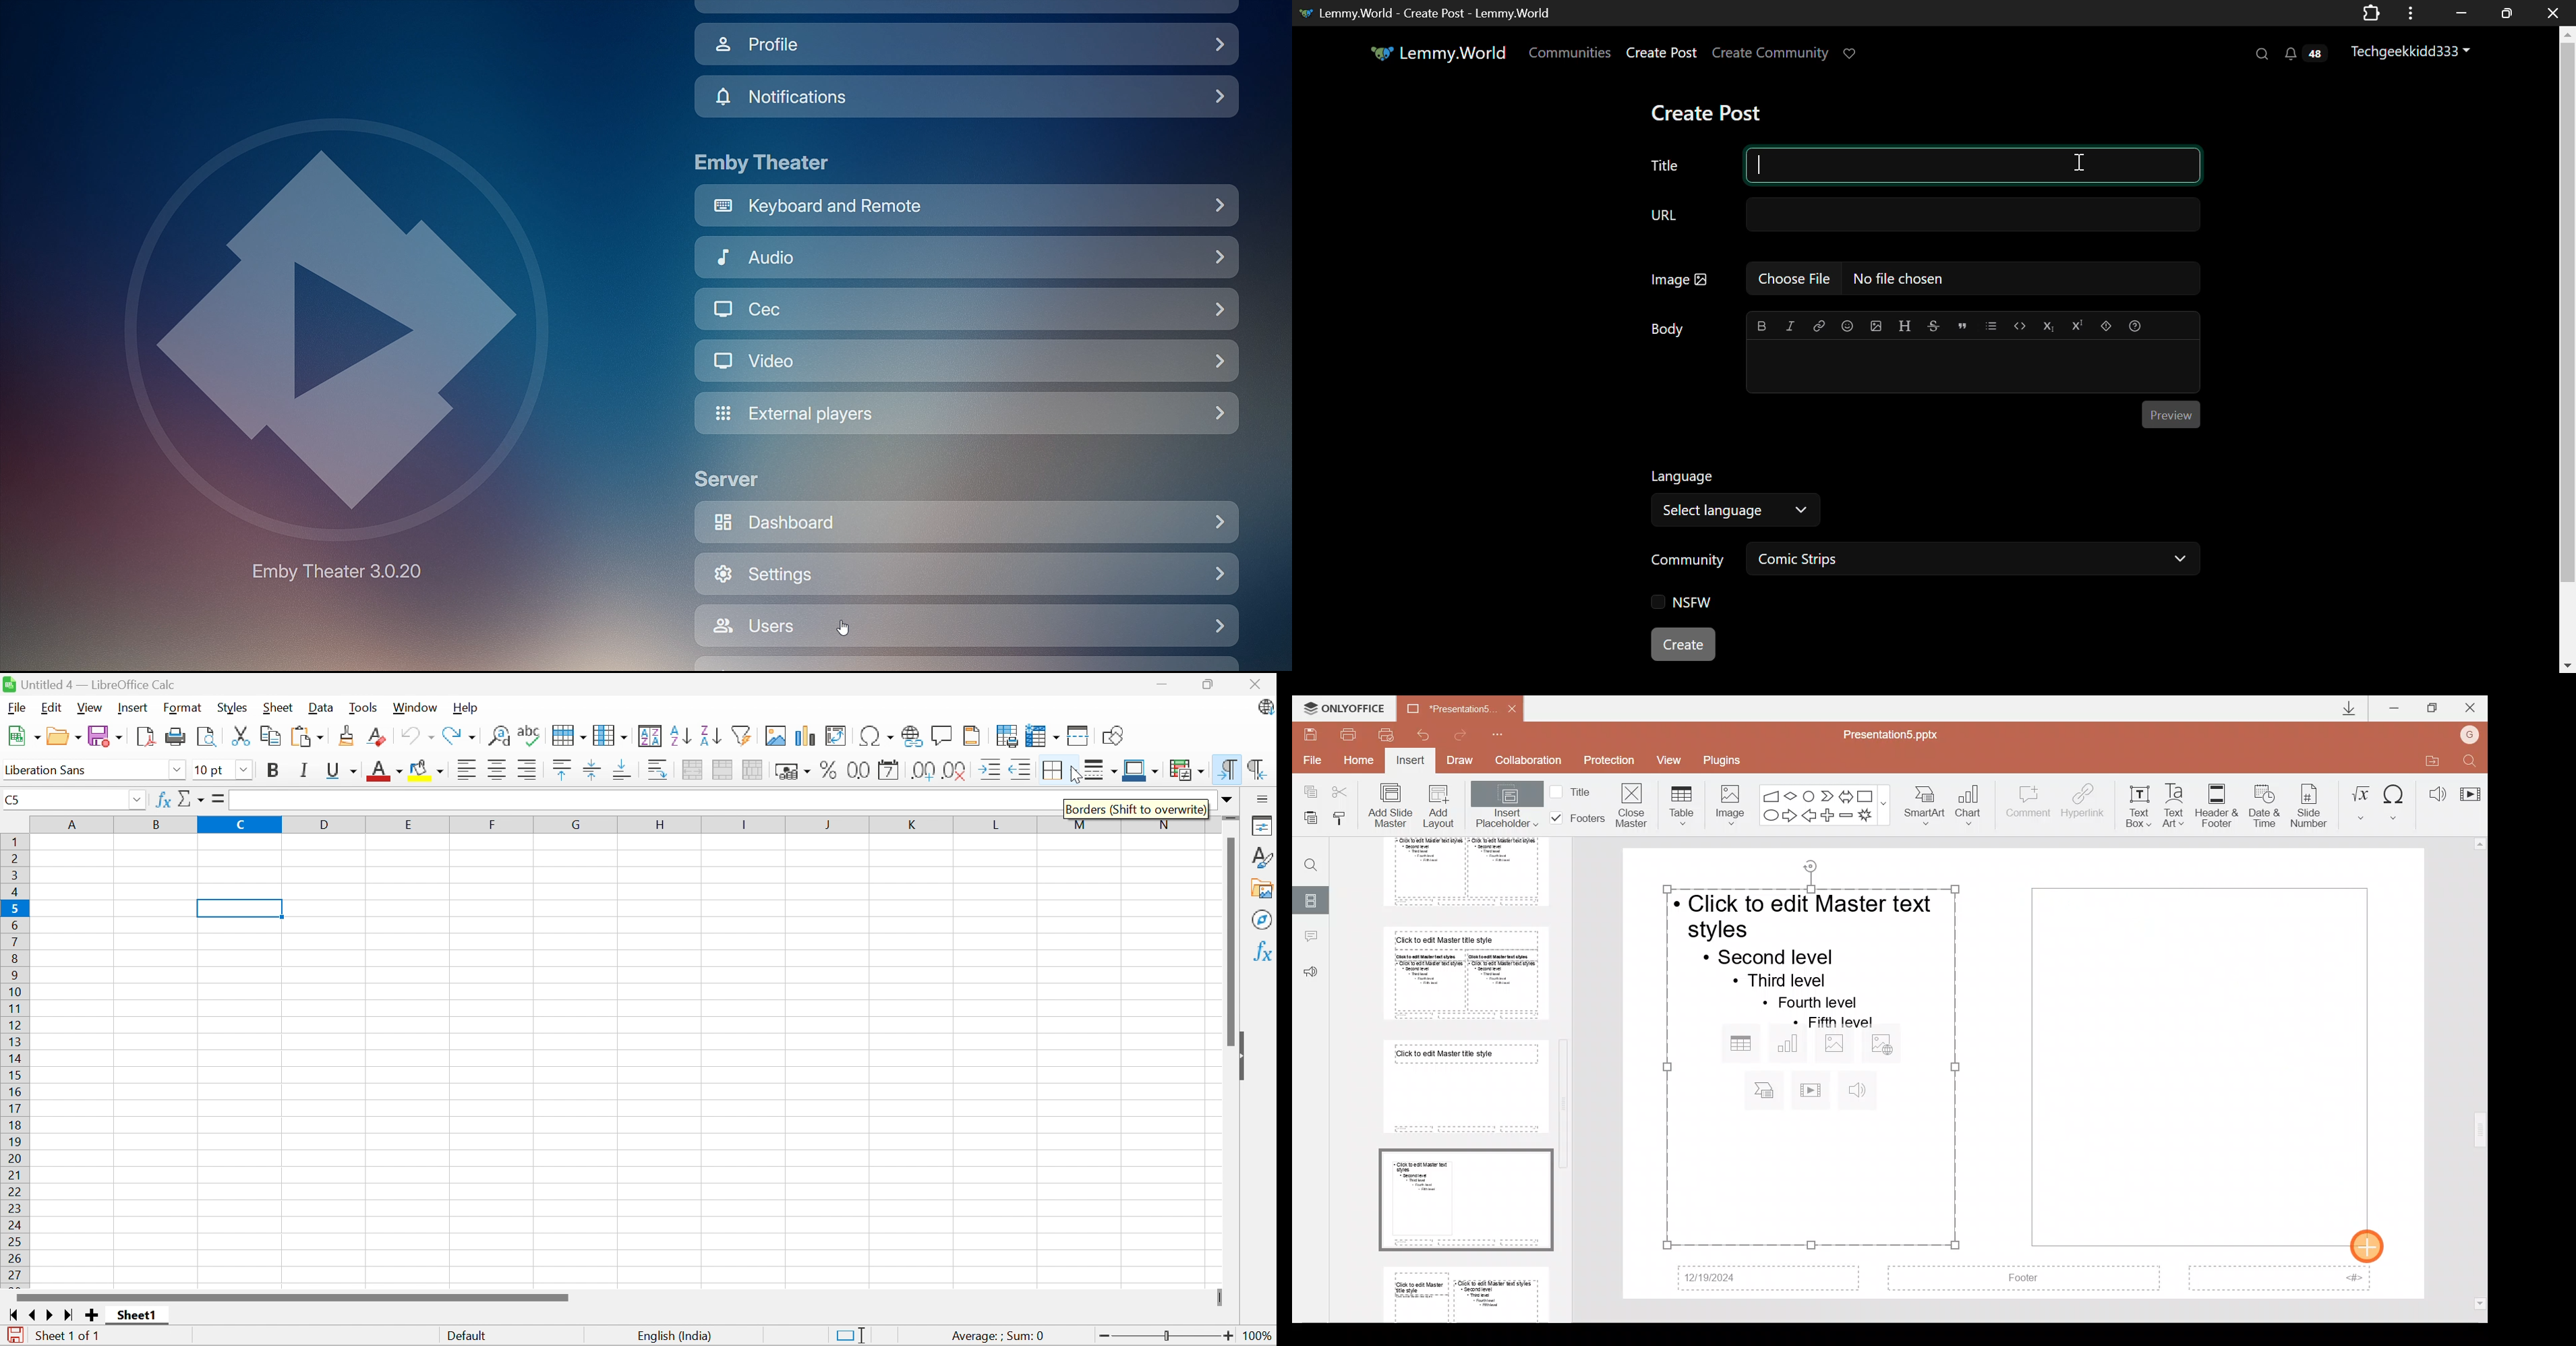  I want to click on Styles, so click(233, 708).